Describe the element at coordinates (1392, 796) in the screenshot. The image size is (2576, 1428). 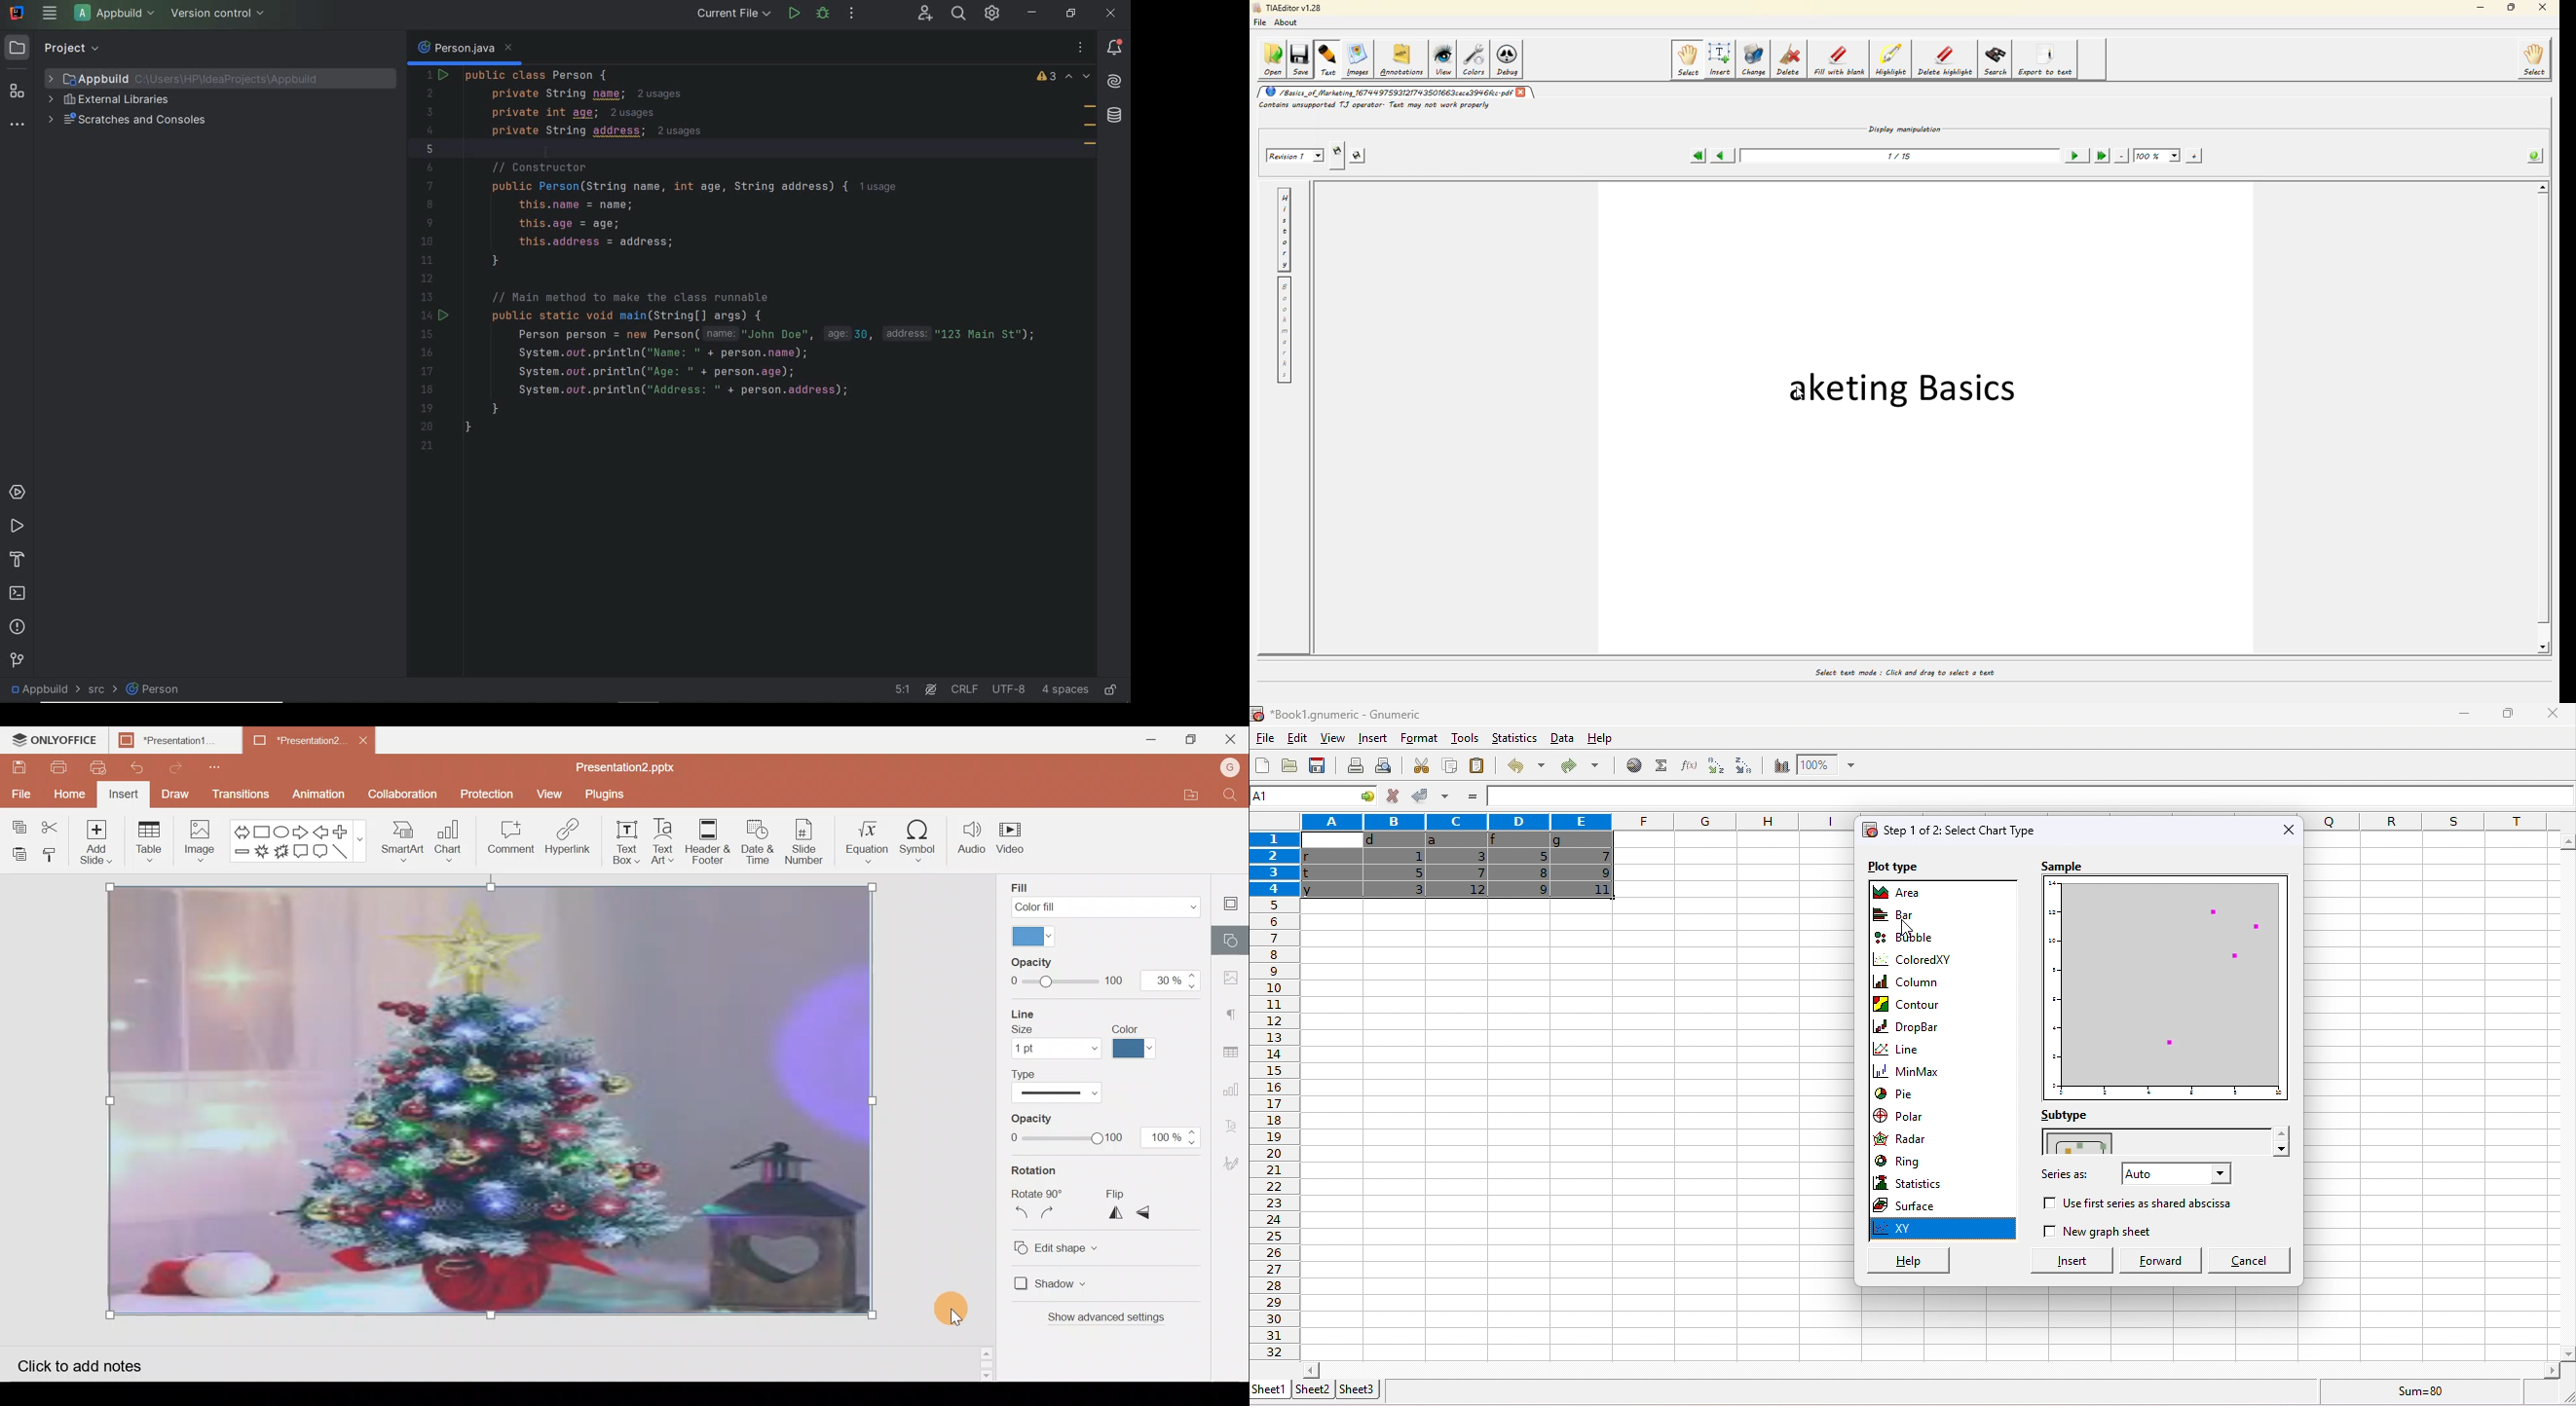
I see `reject` at that location.